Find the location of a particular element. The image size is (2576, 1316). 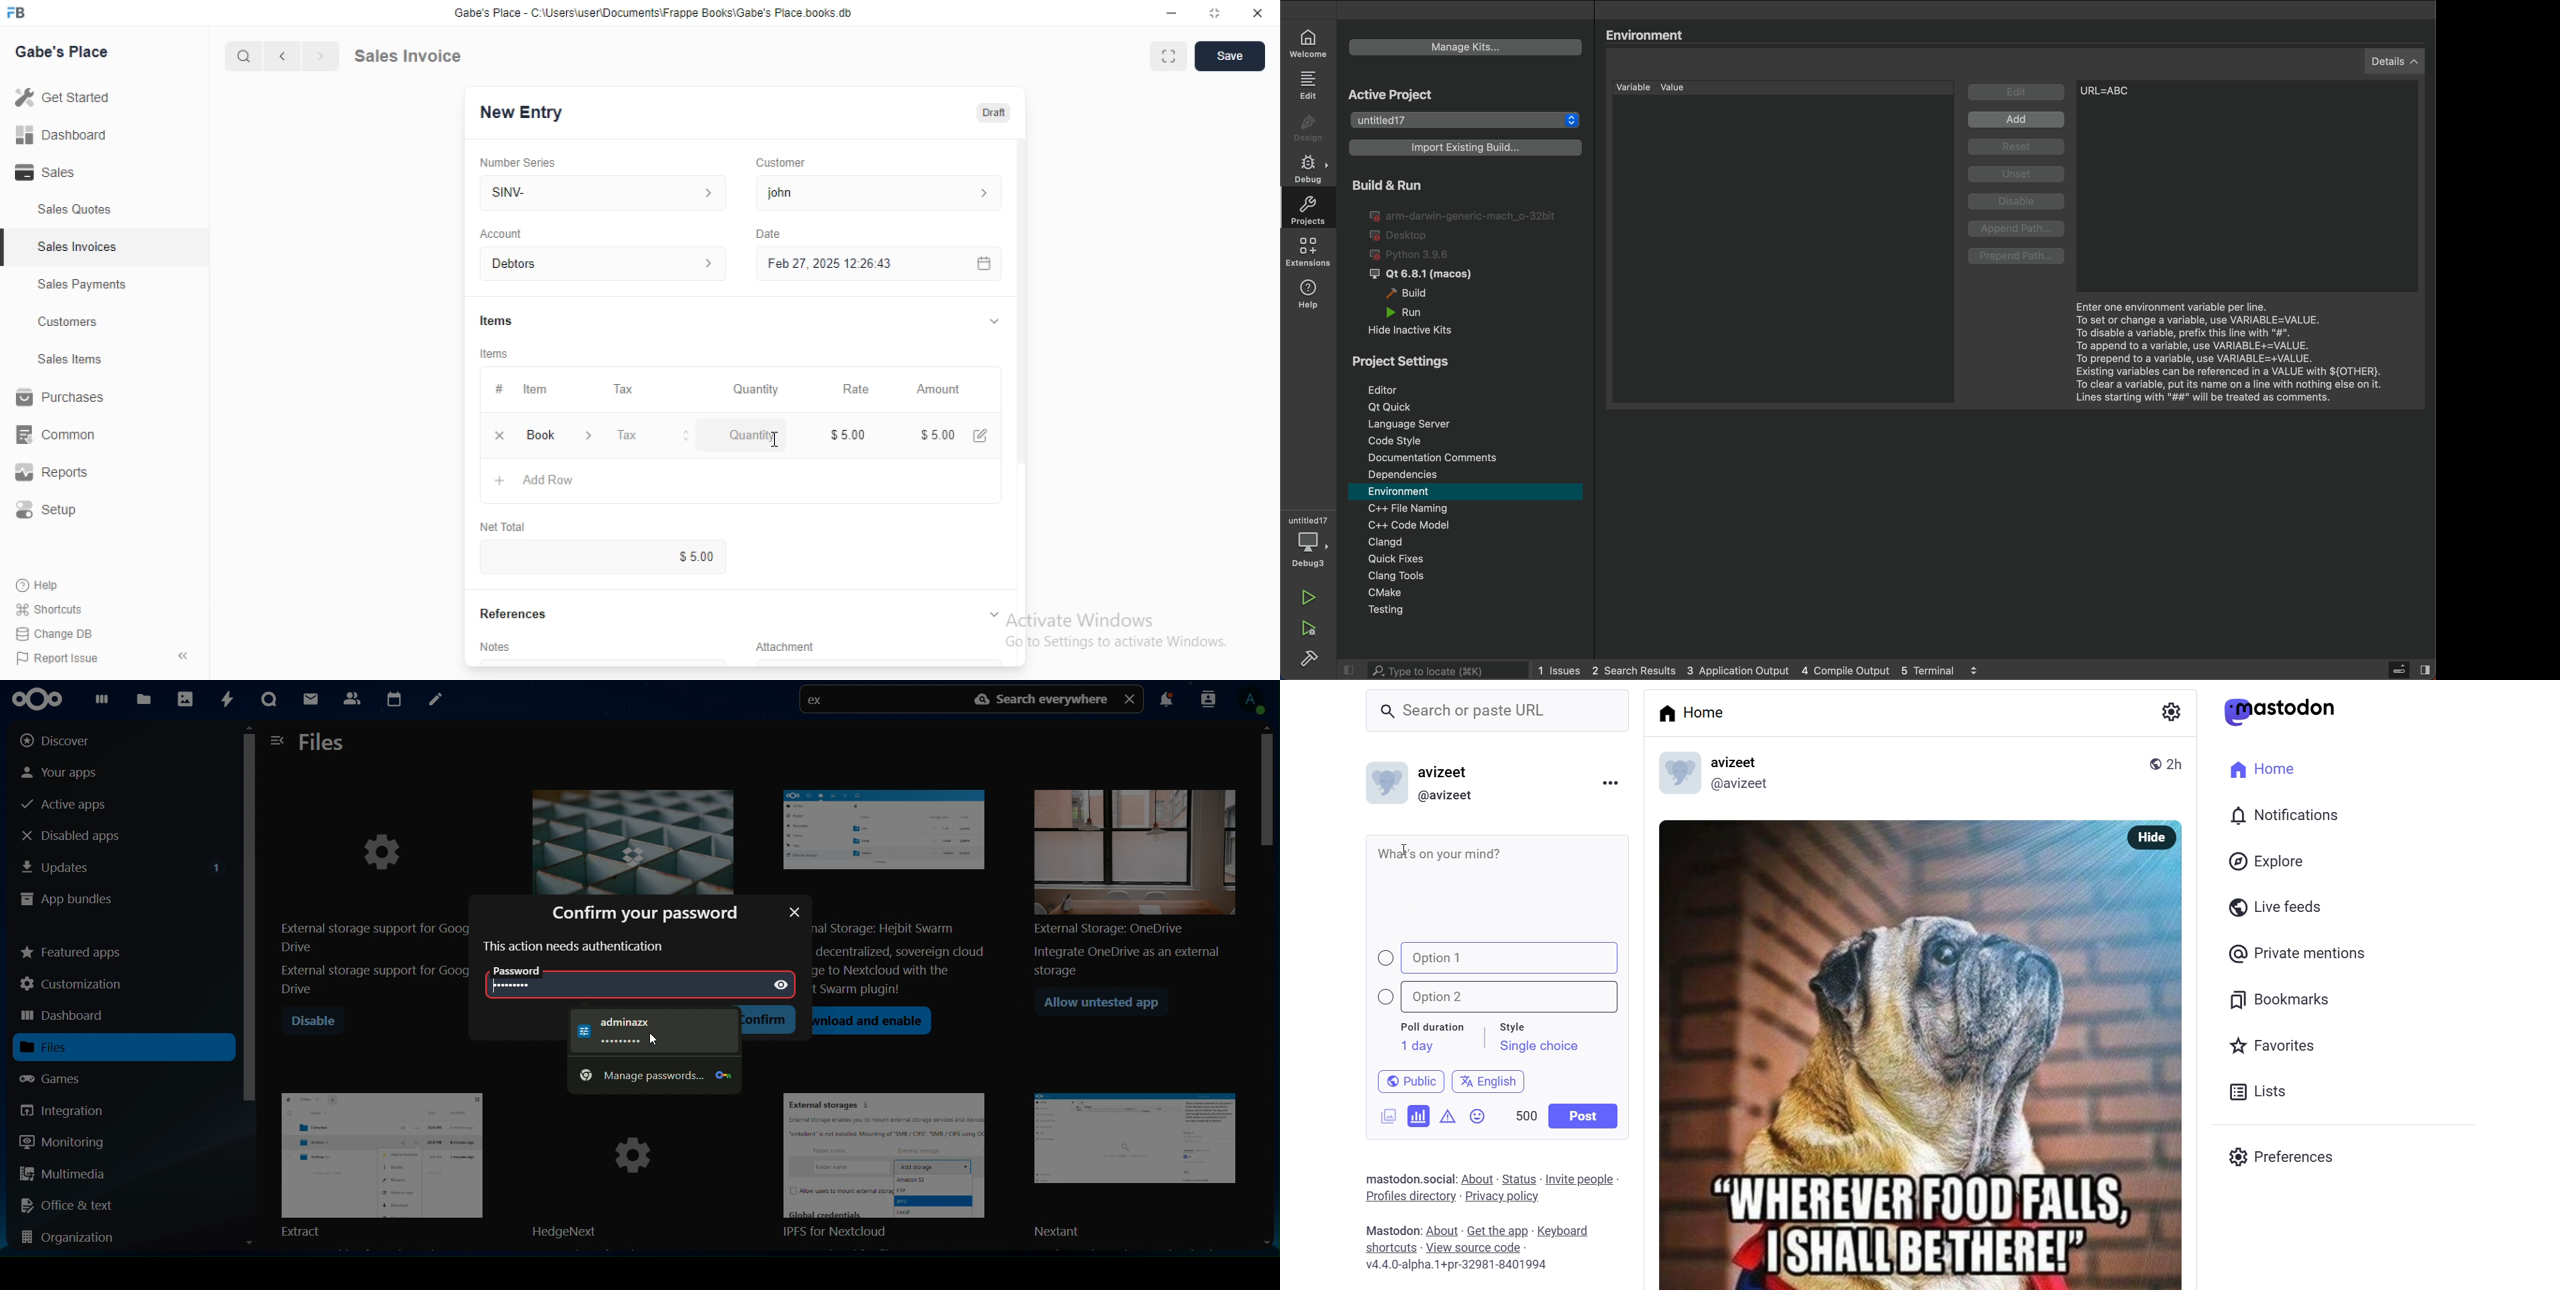

avizeet is located at coordinates (1738, 763).